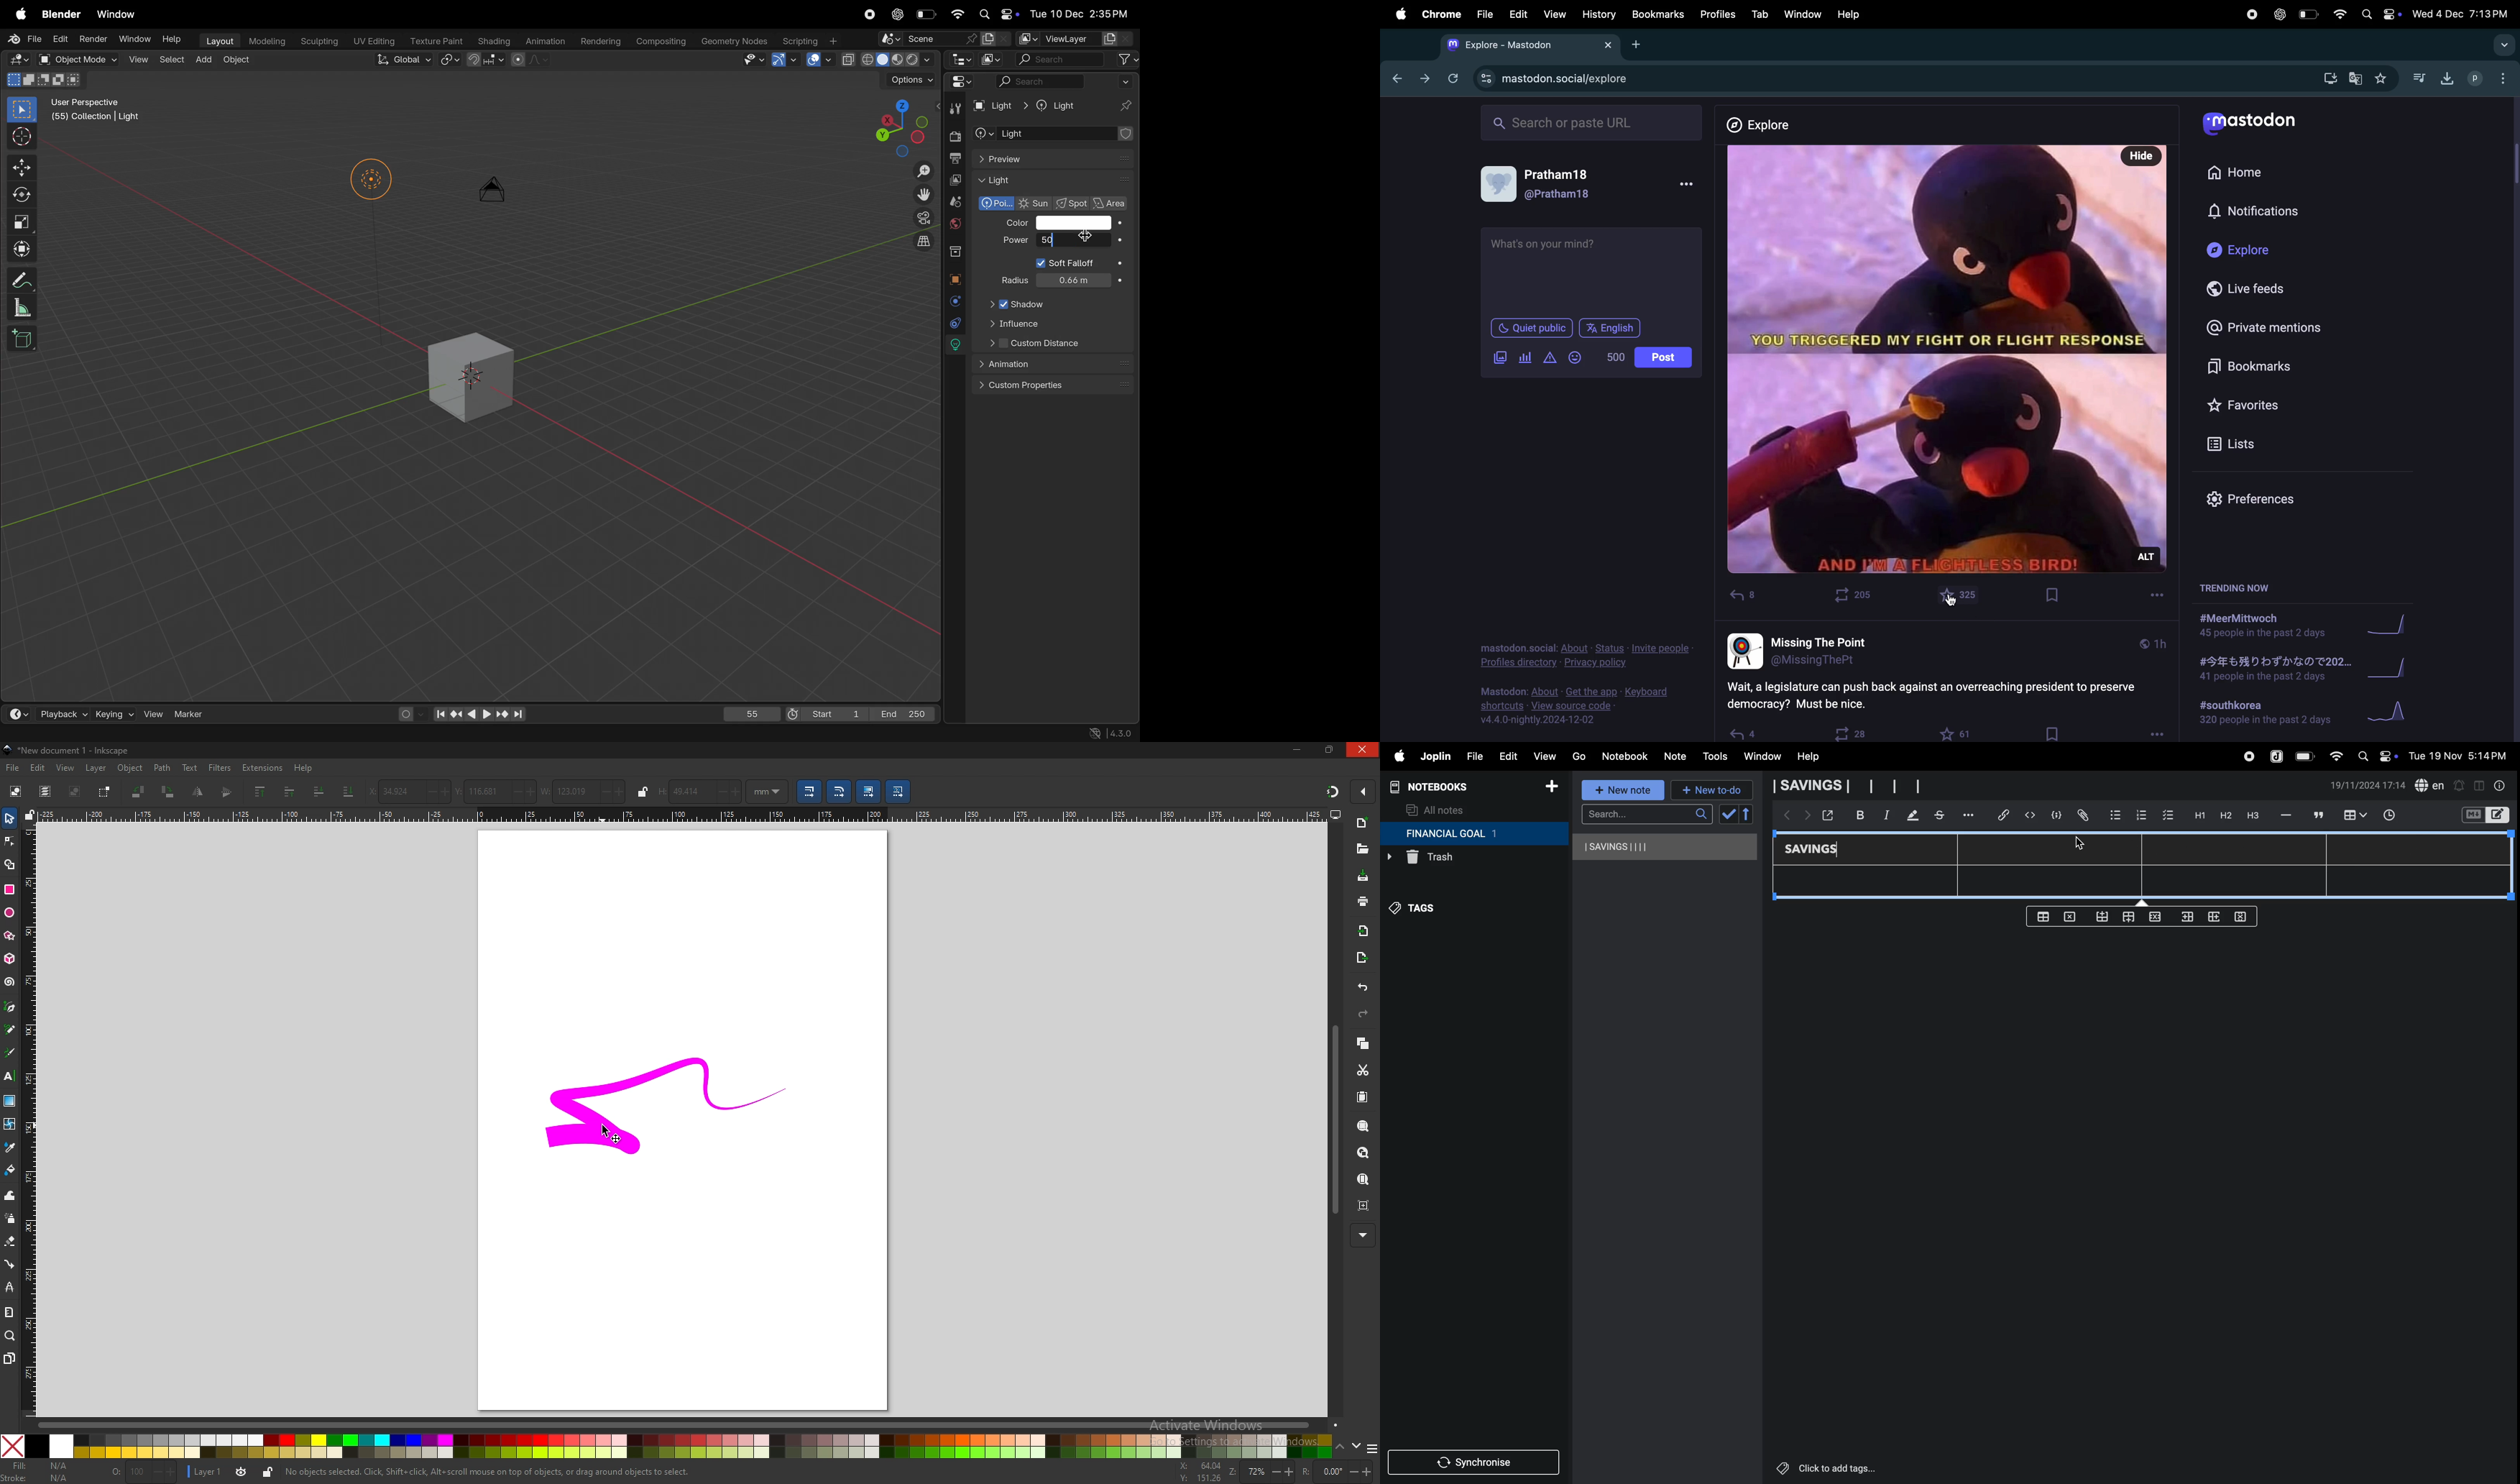 Image resolution: width=2520 pixels, height=1484 pixels. What do you see at coordinates (545, 41) in the screenshot?
I see `animation` at bounding box center [545, 41].